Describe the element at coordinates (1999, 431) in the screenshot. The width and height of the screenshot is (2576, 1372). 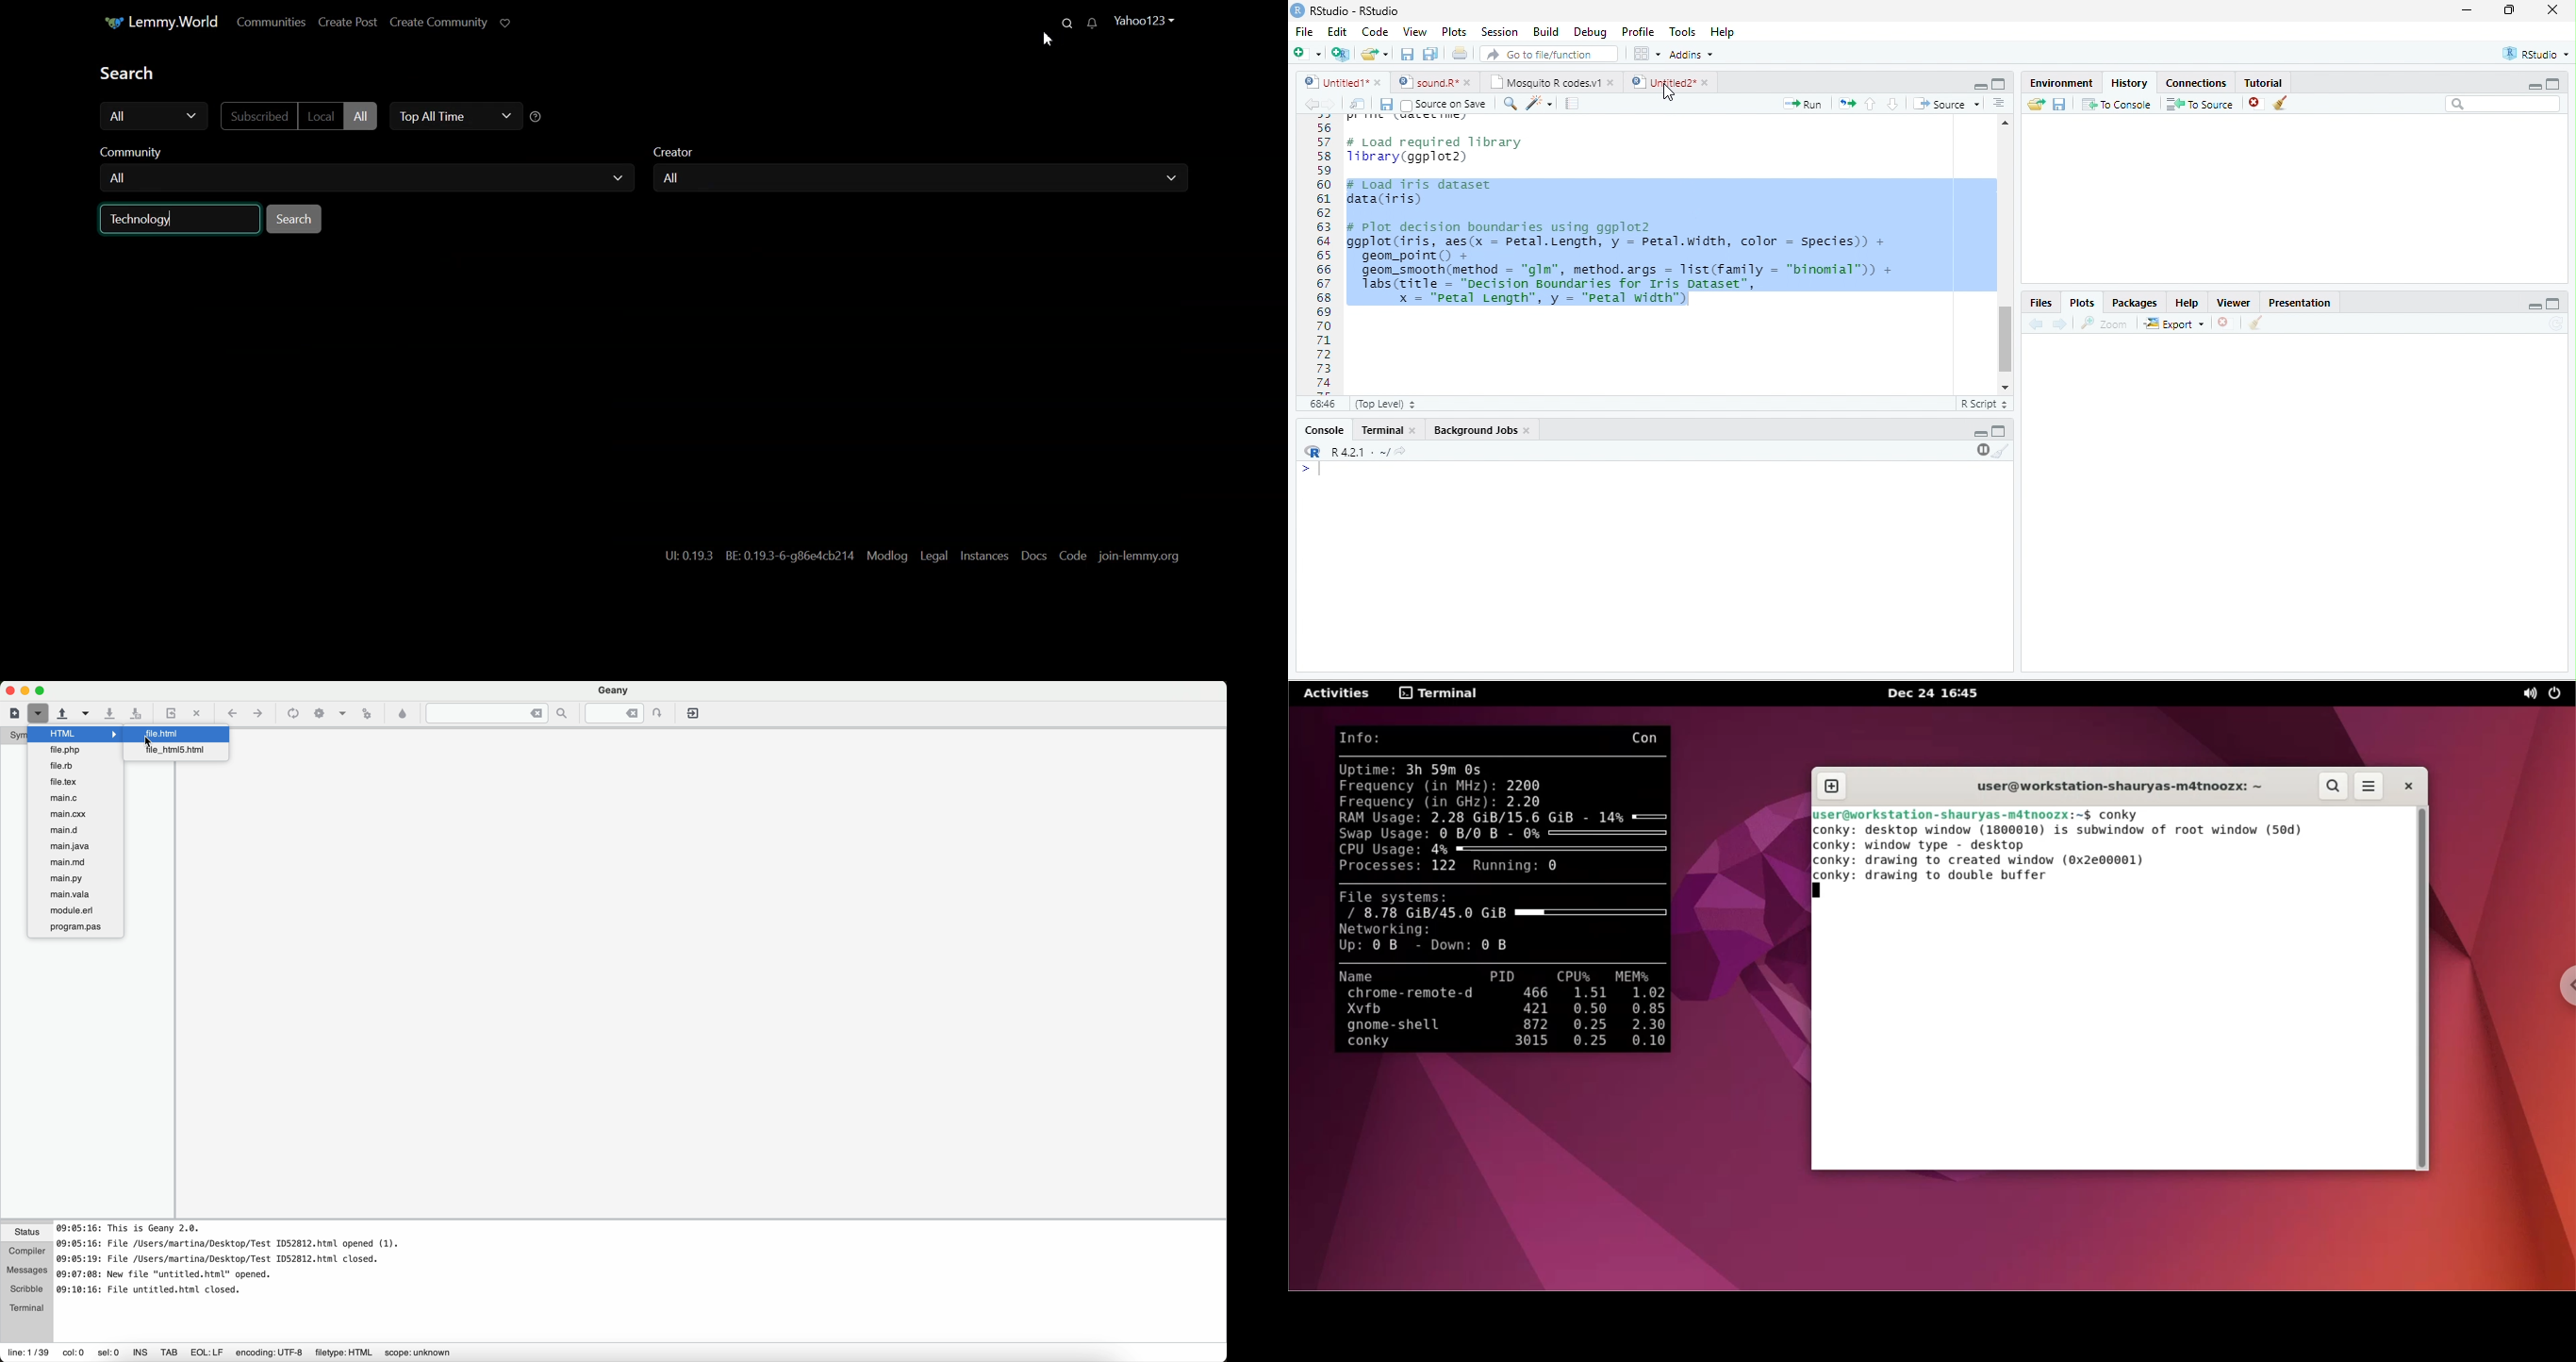
I see `Maximize` at that location.